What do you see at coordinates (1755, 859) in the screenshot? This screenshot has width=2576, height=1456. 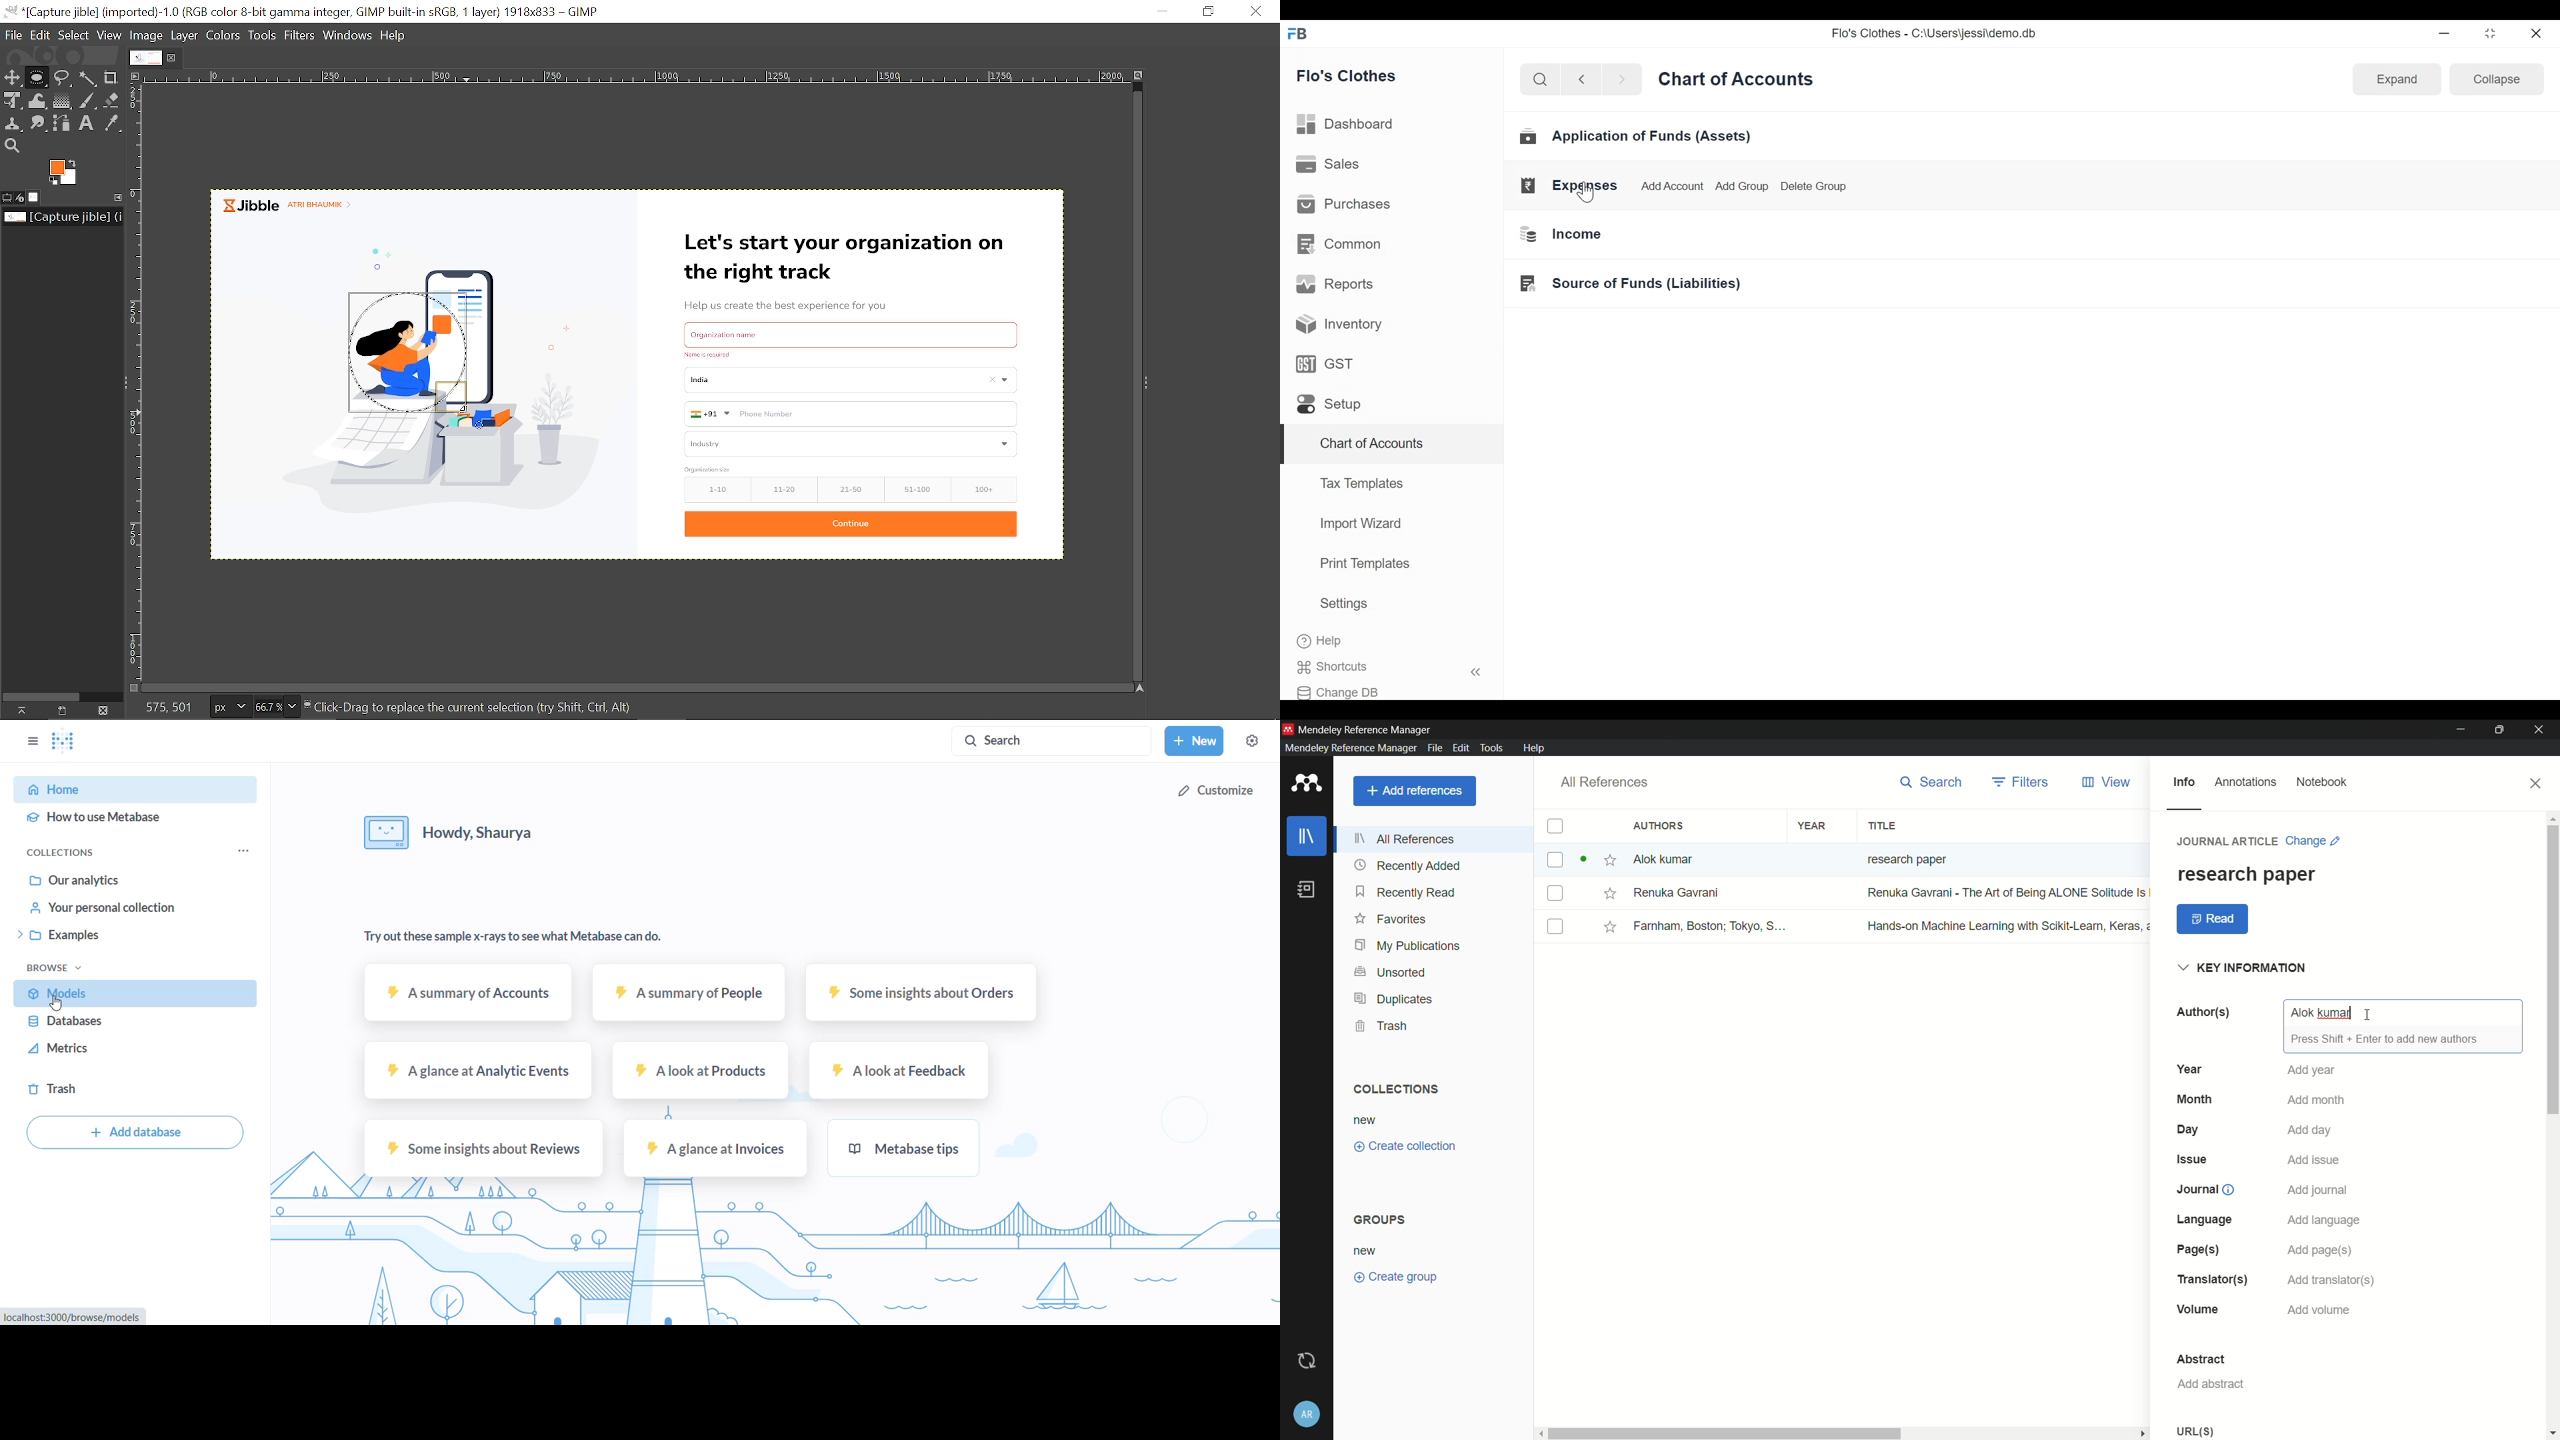 I see `book-1` at bounding box center [1755, 859].